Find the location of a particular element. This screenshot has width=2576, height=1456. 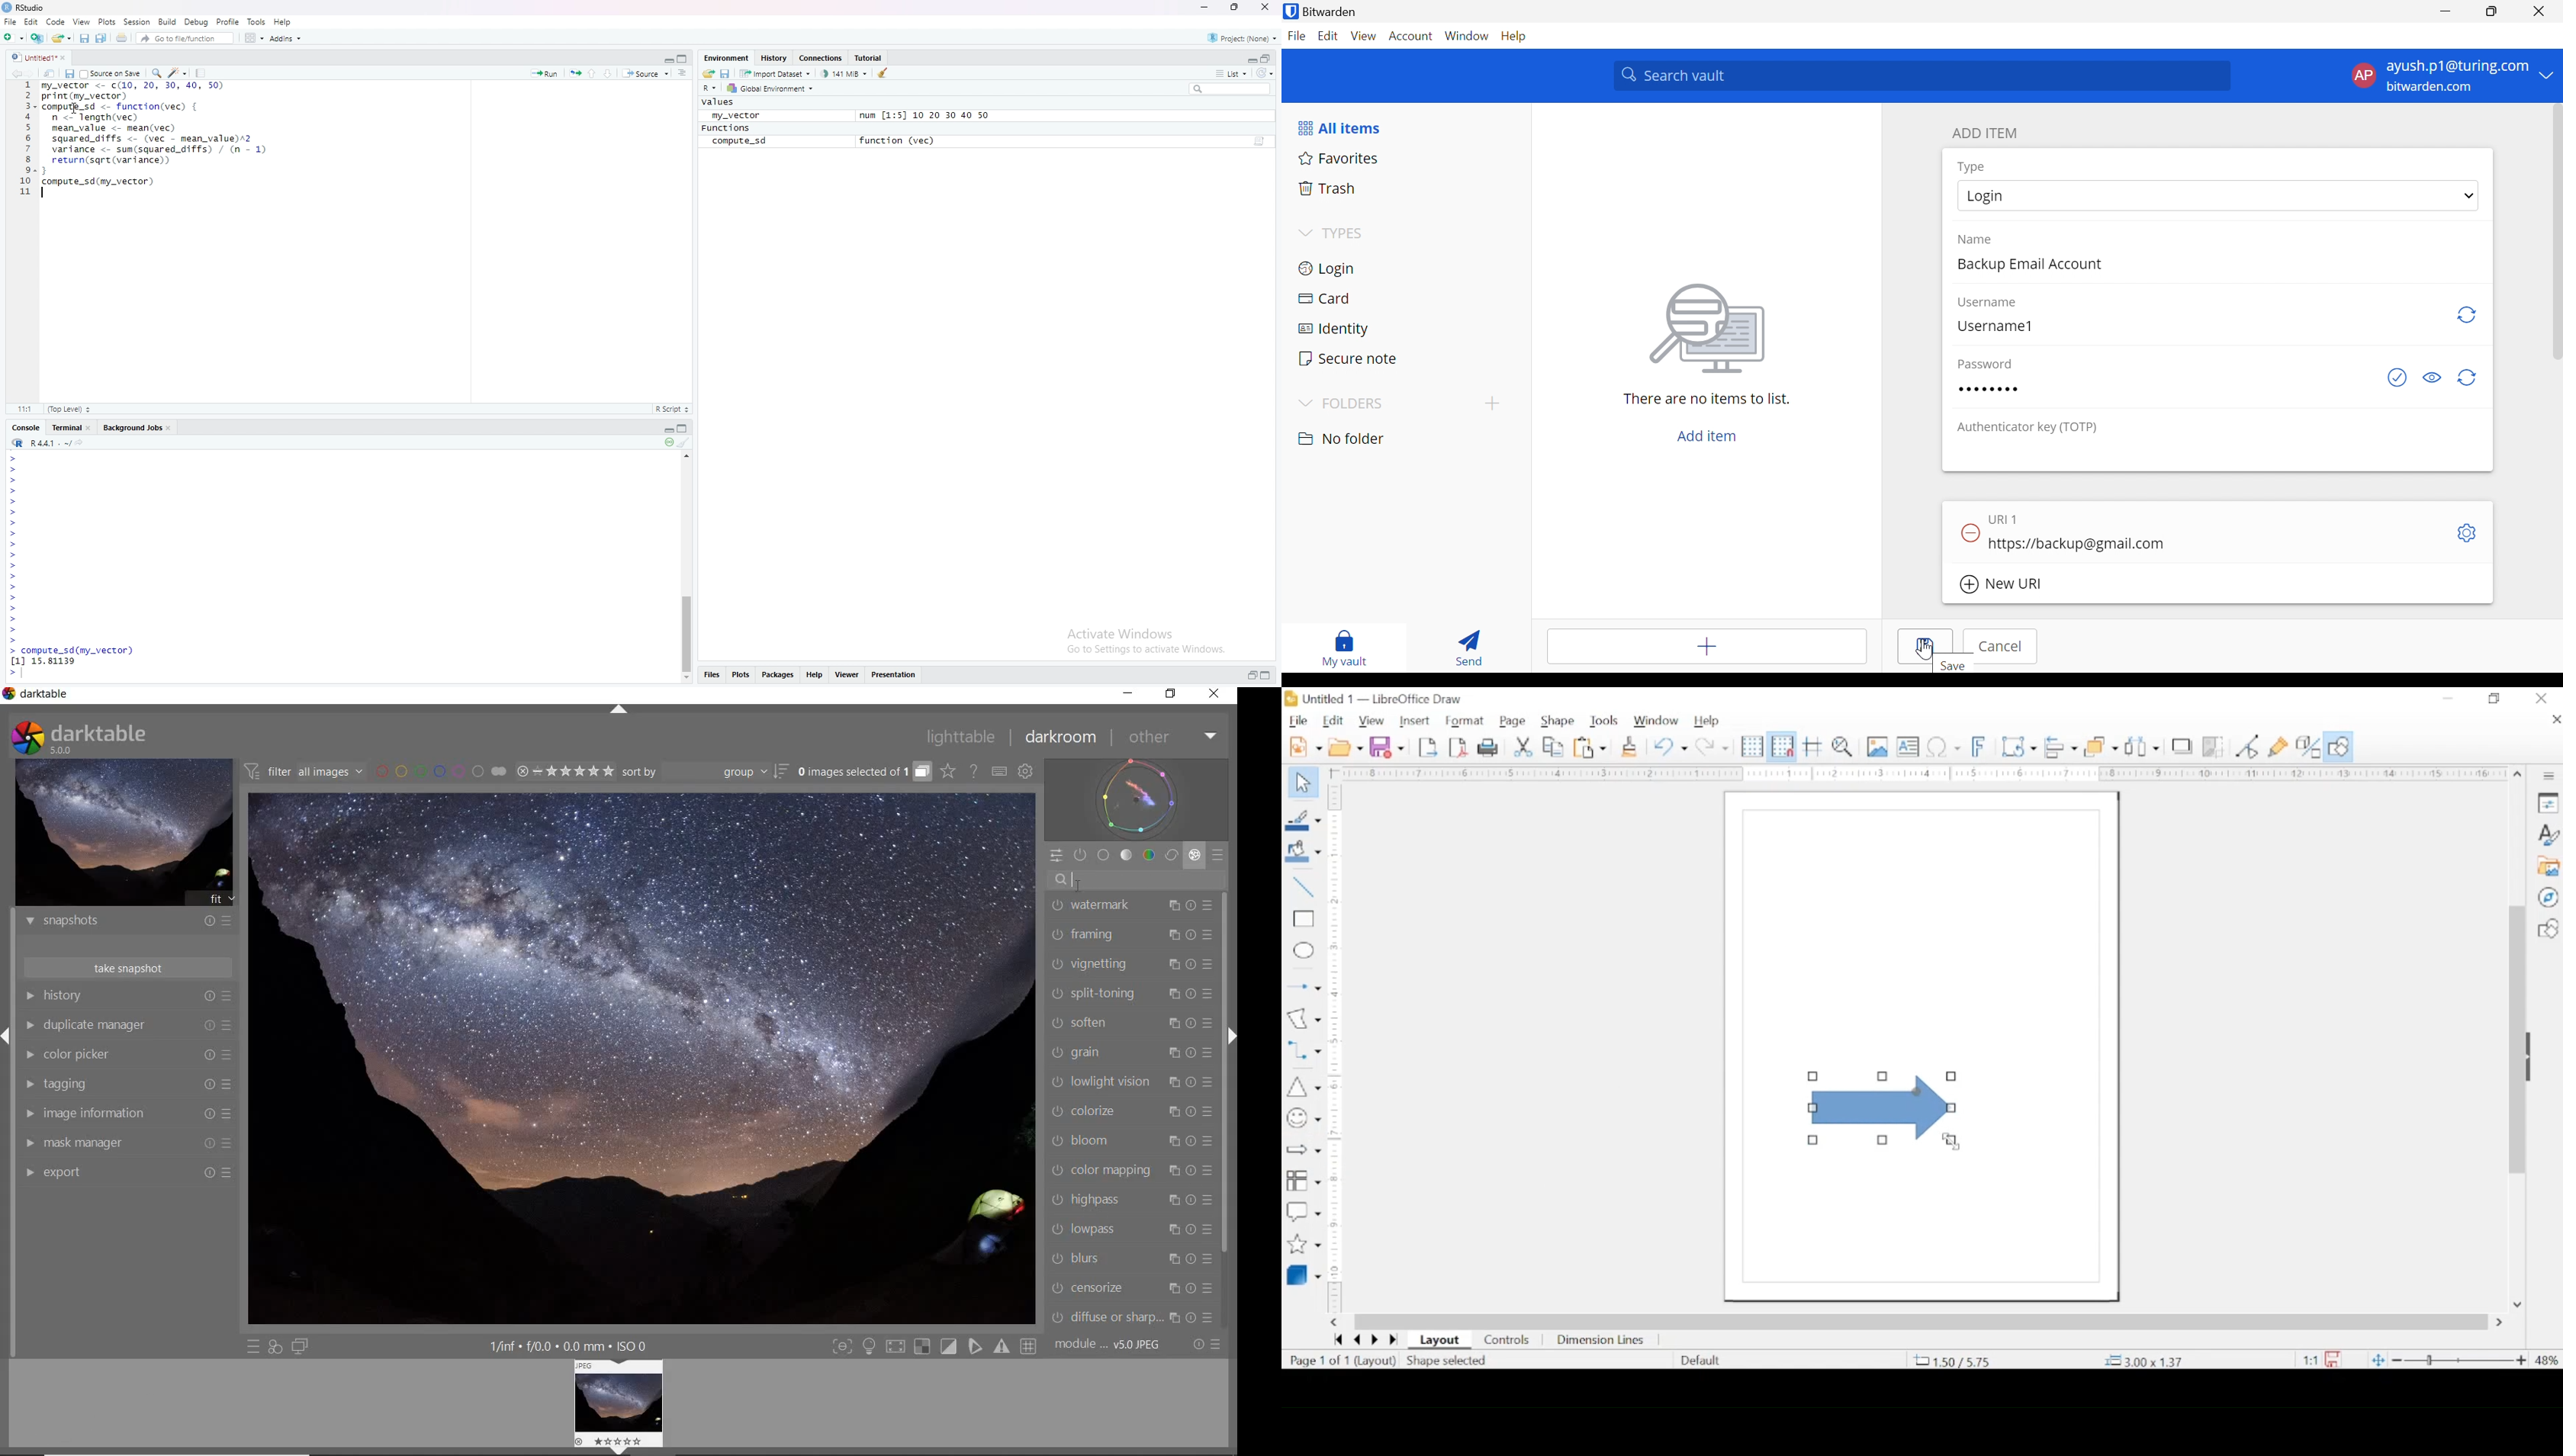

select is located at coordinates (1303, 783).